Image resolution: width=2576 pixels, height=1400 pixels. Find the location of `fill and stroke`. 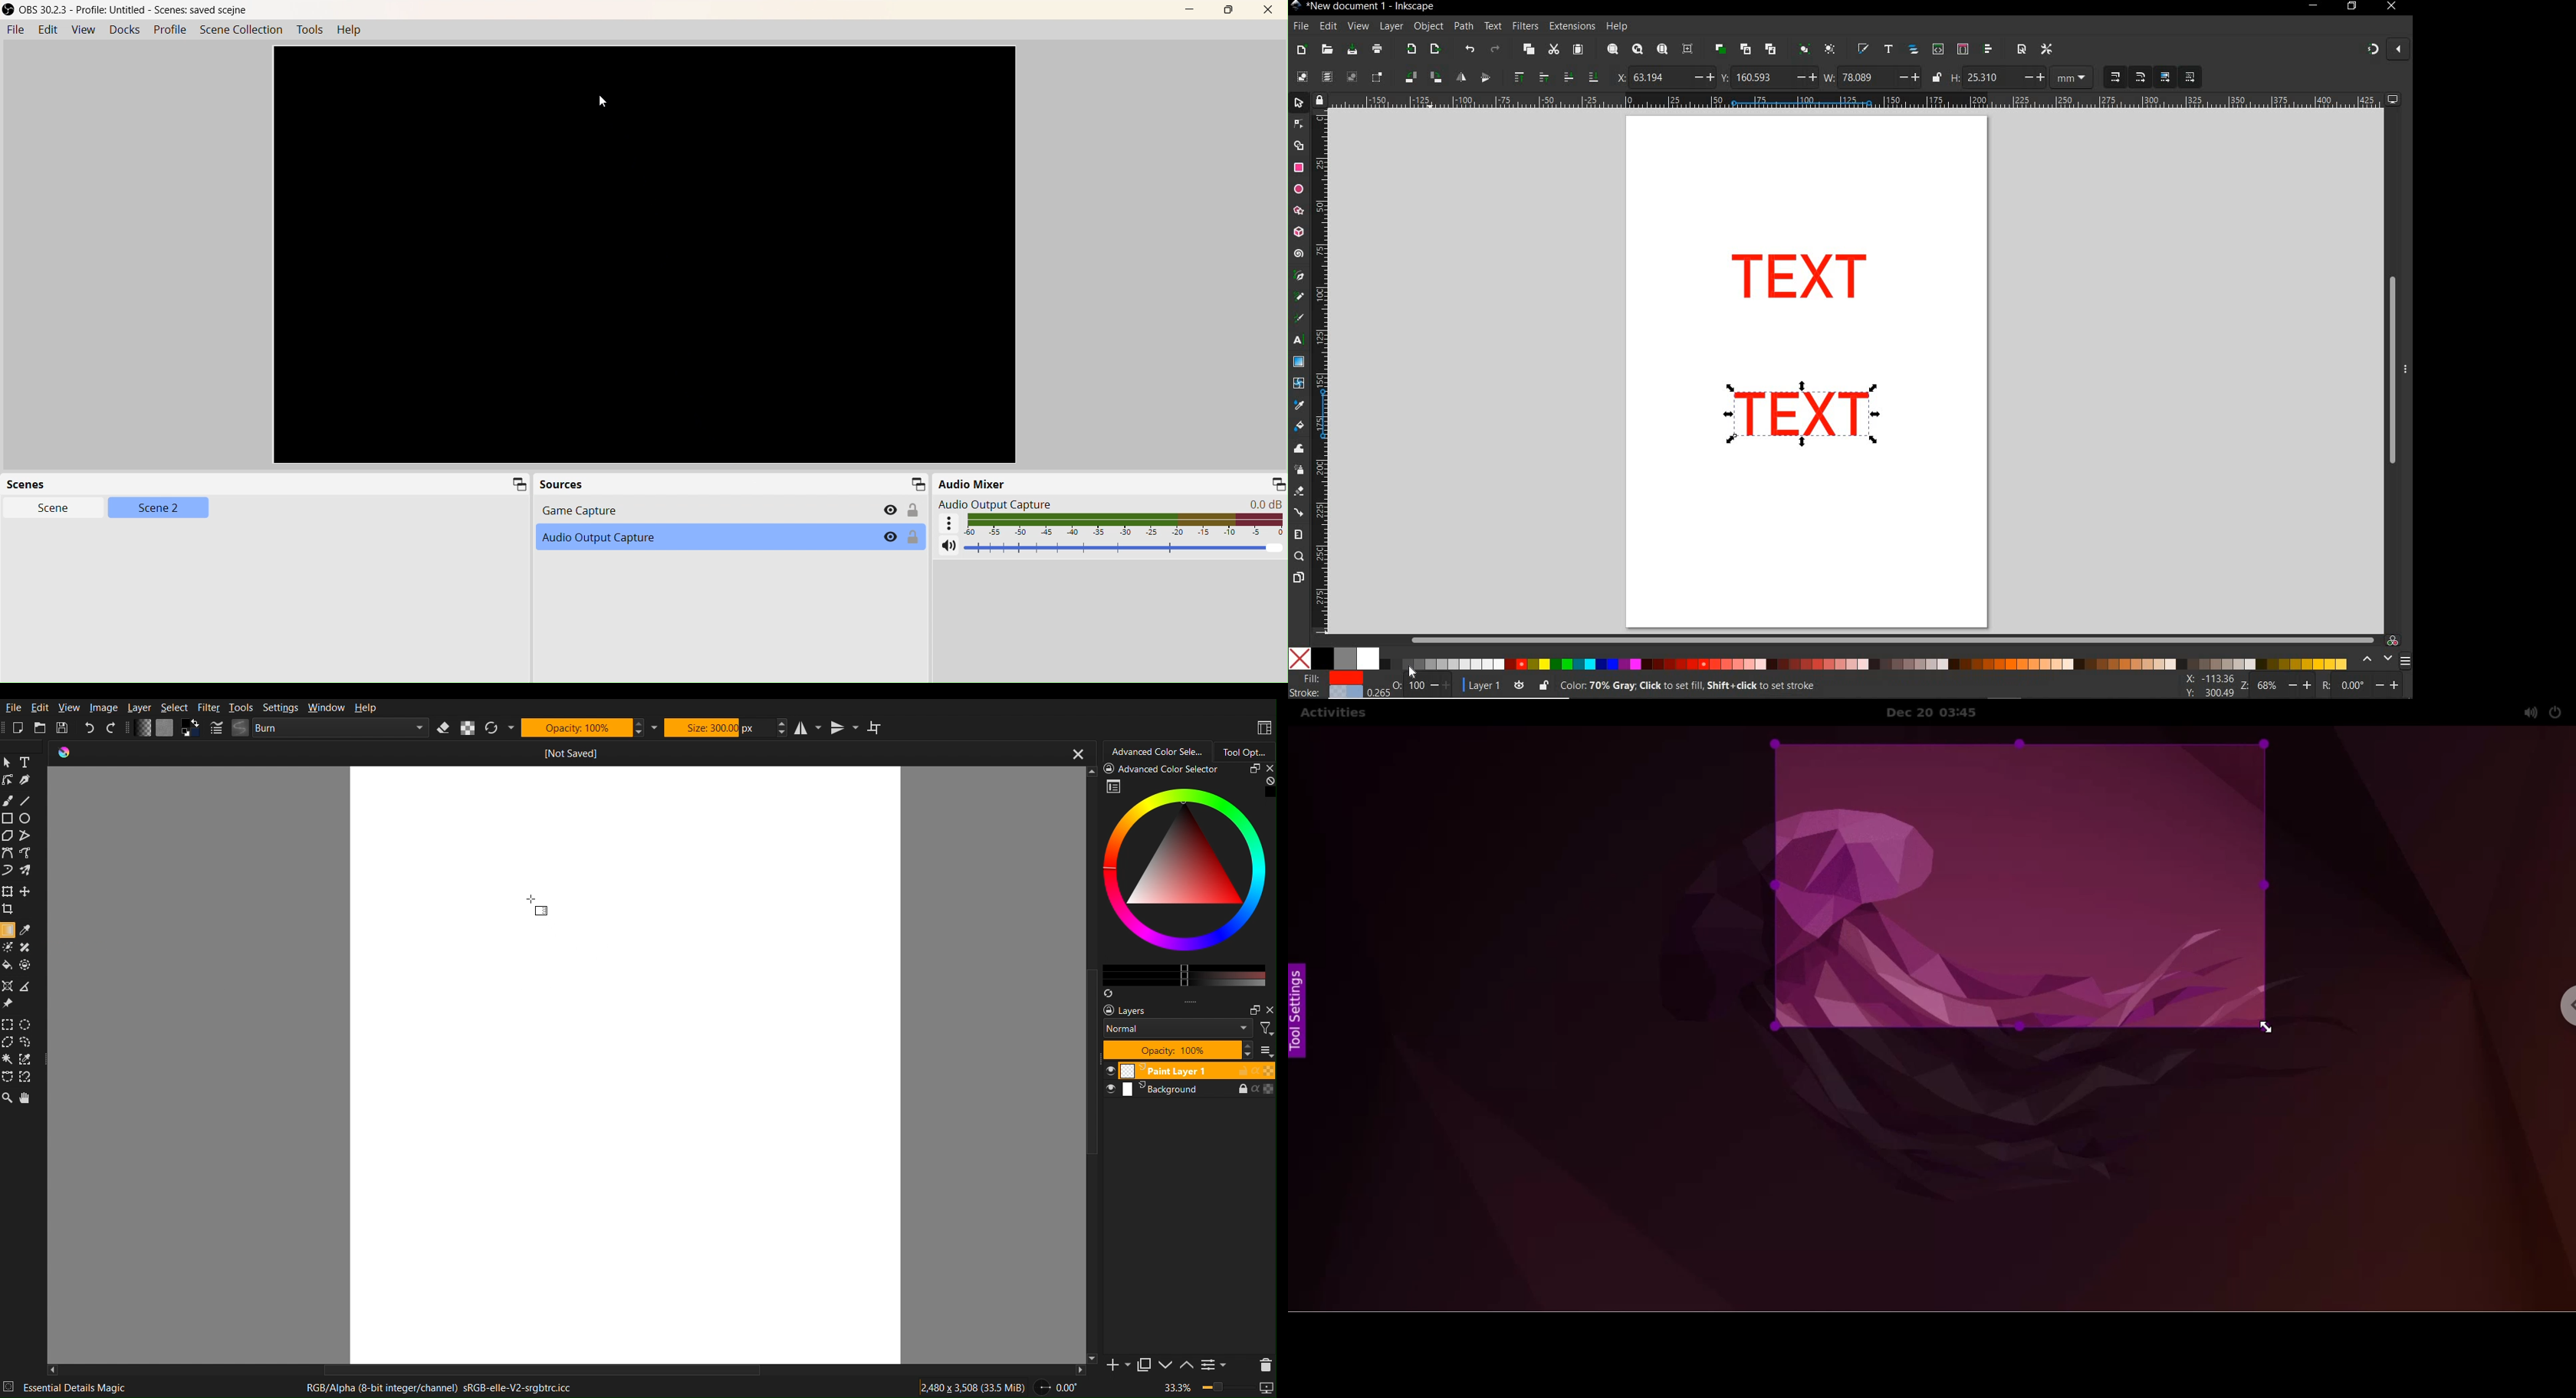

fill and stroke is located at coordinates (1329, 686).